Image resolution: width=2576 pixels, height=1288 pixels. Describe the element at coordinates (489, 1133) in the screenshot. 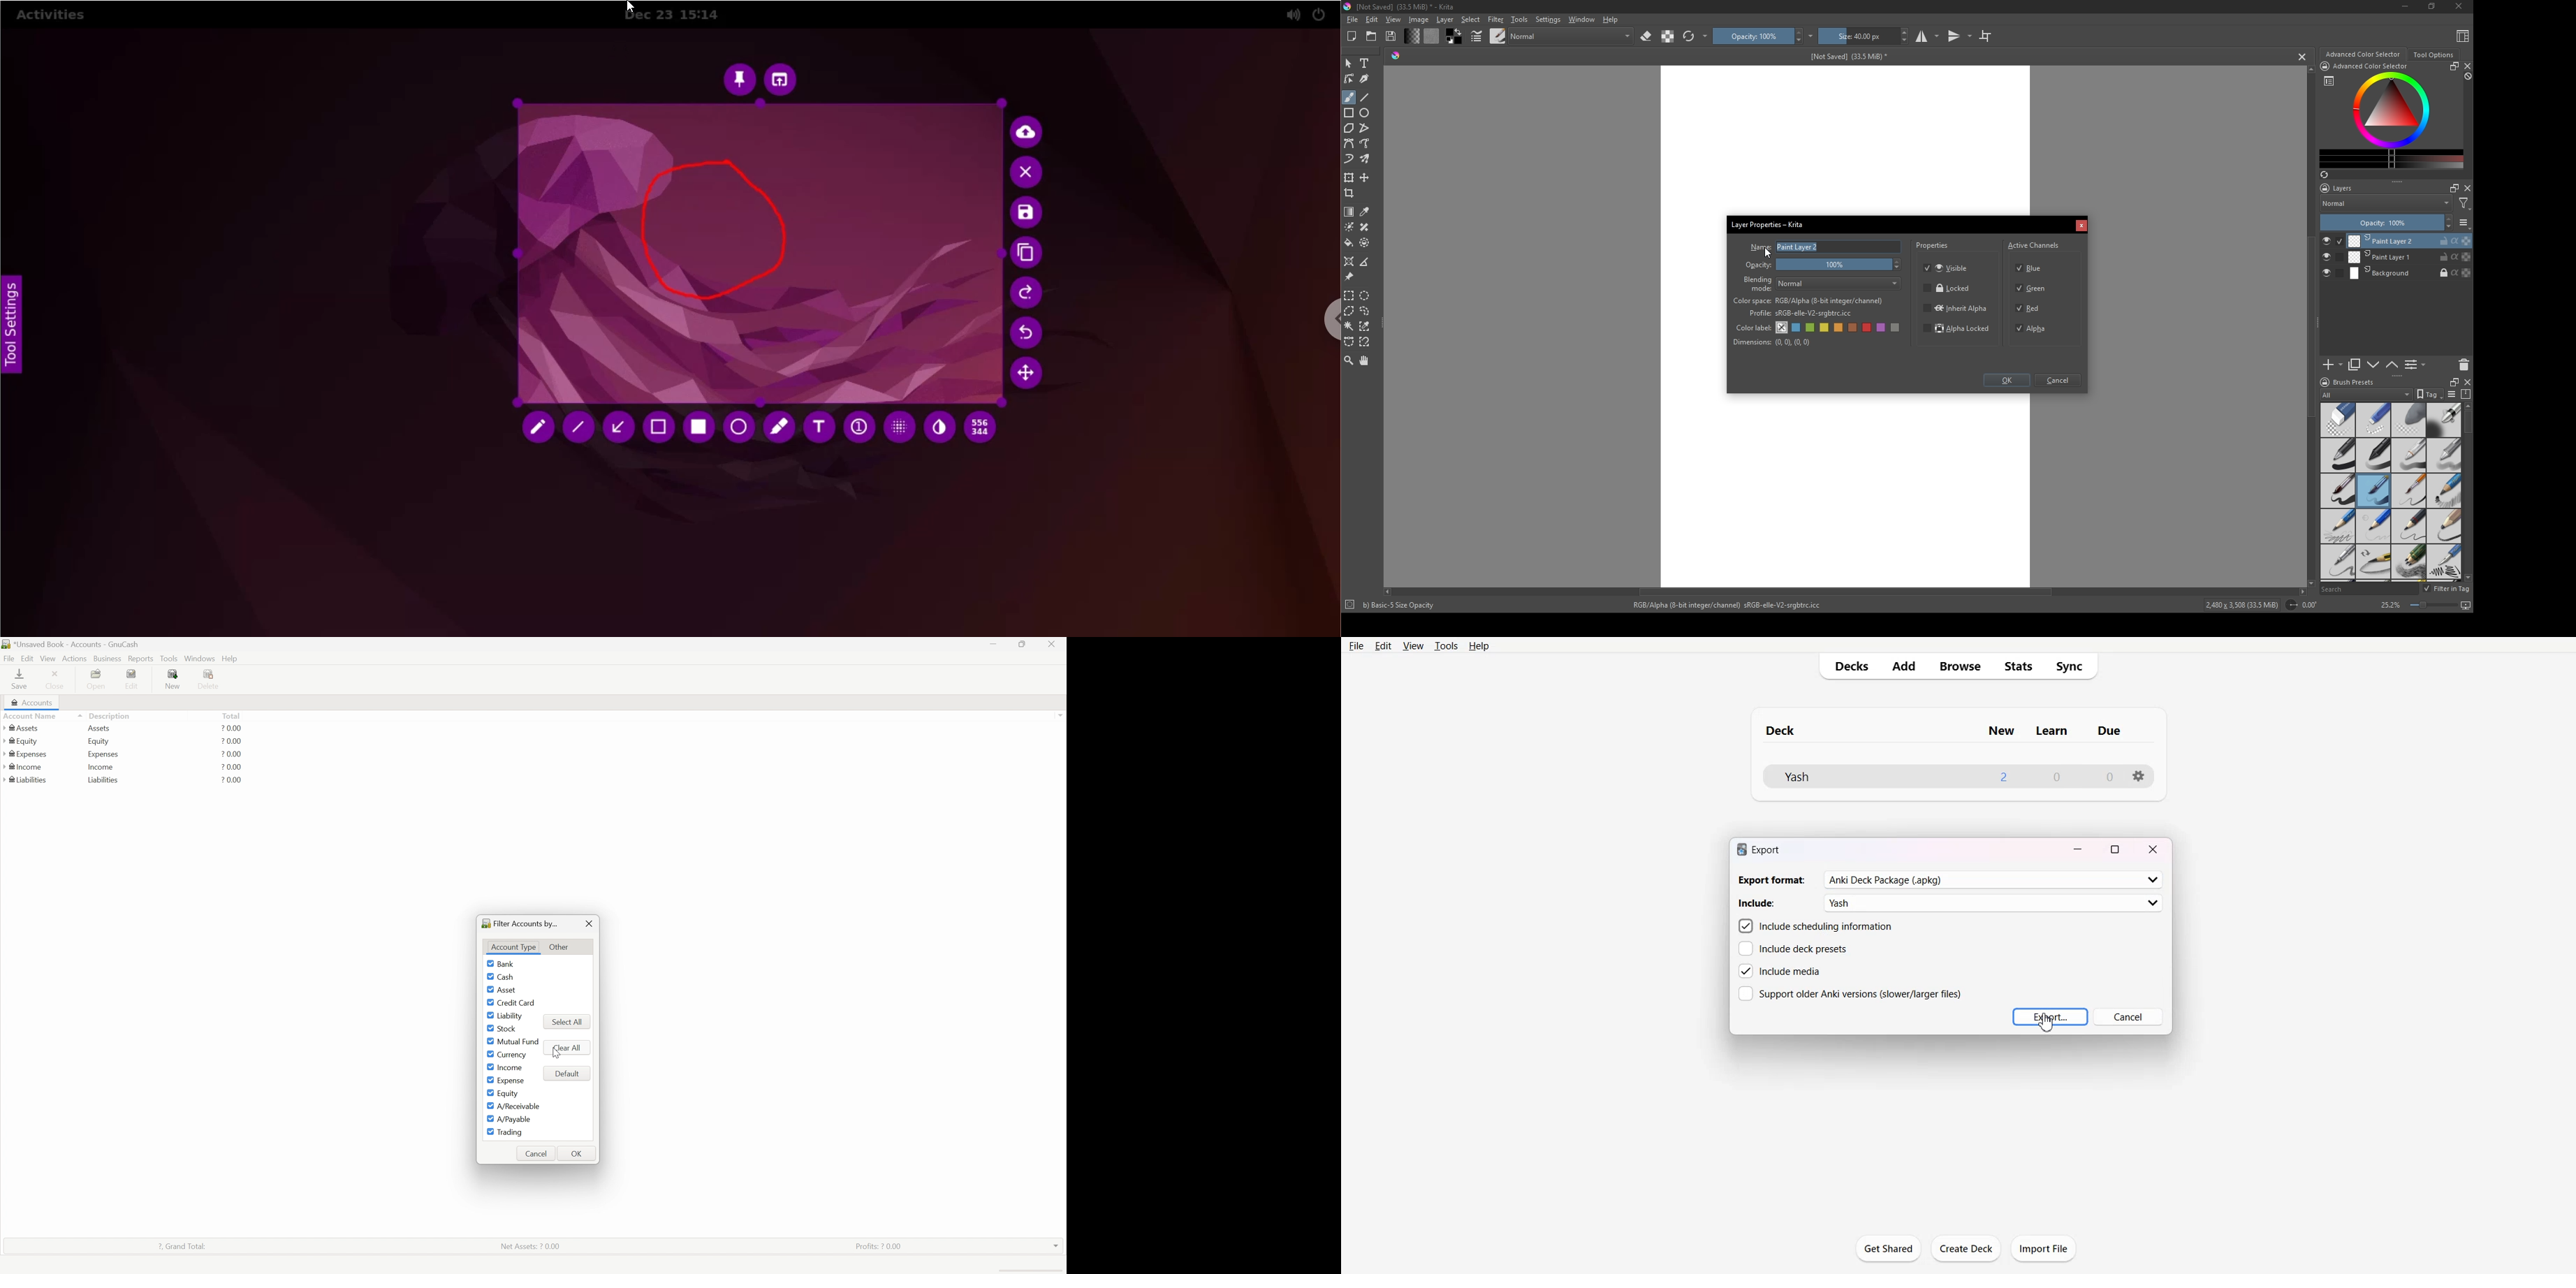

I see `Checkbox` at that location.